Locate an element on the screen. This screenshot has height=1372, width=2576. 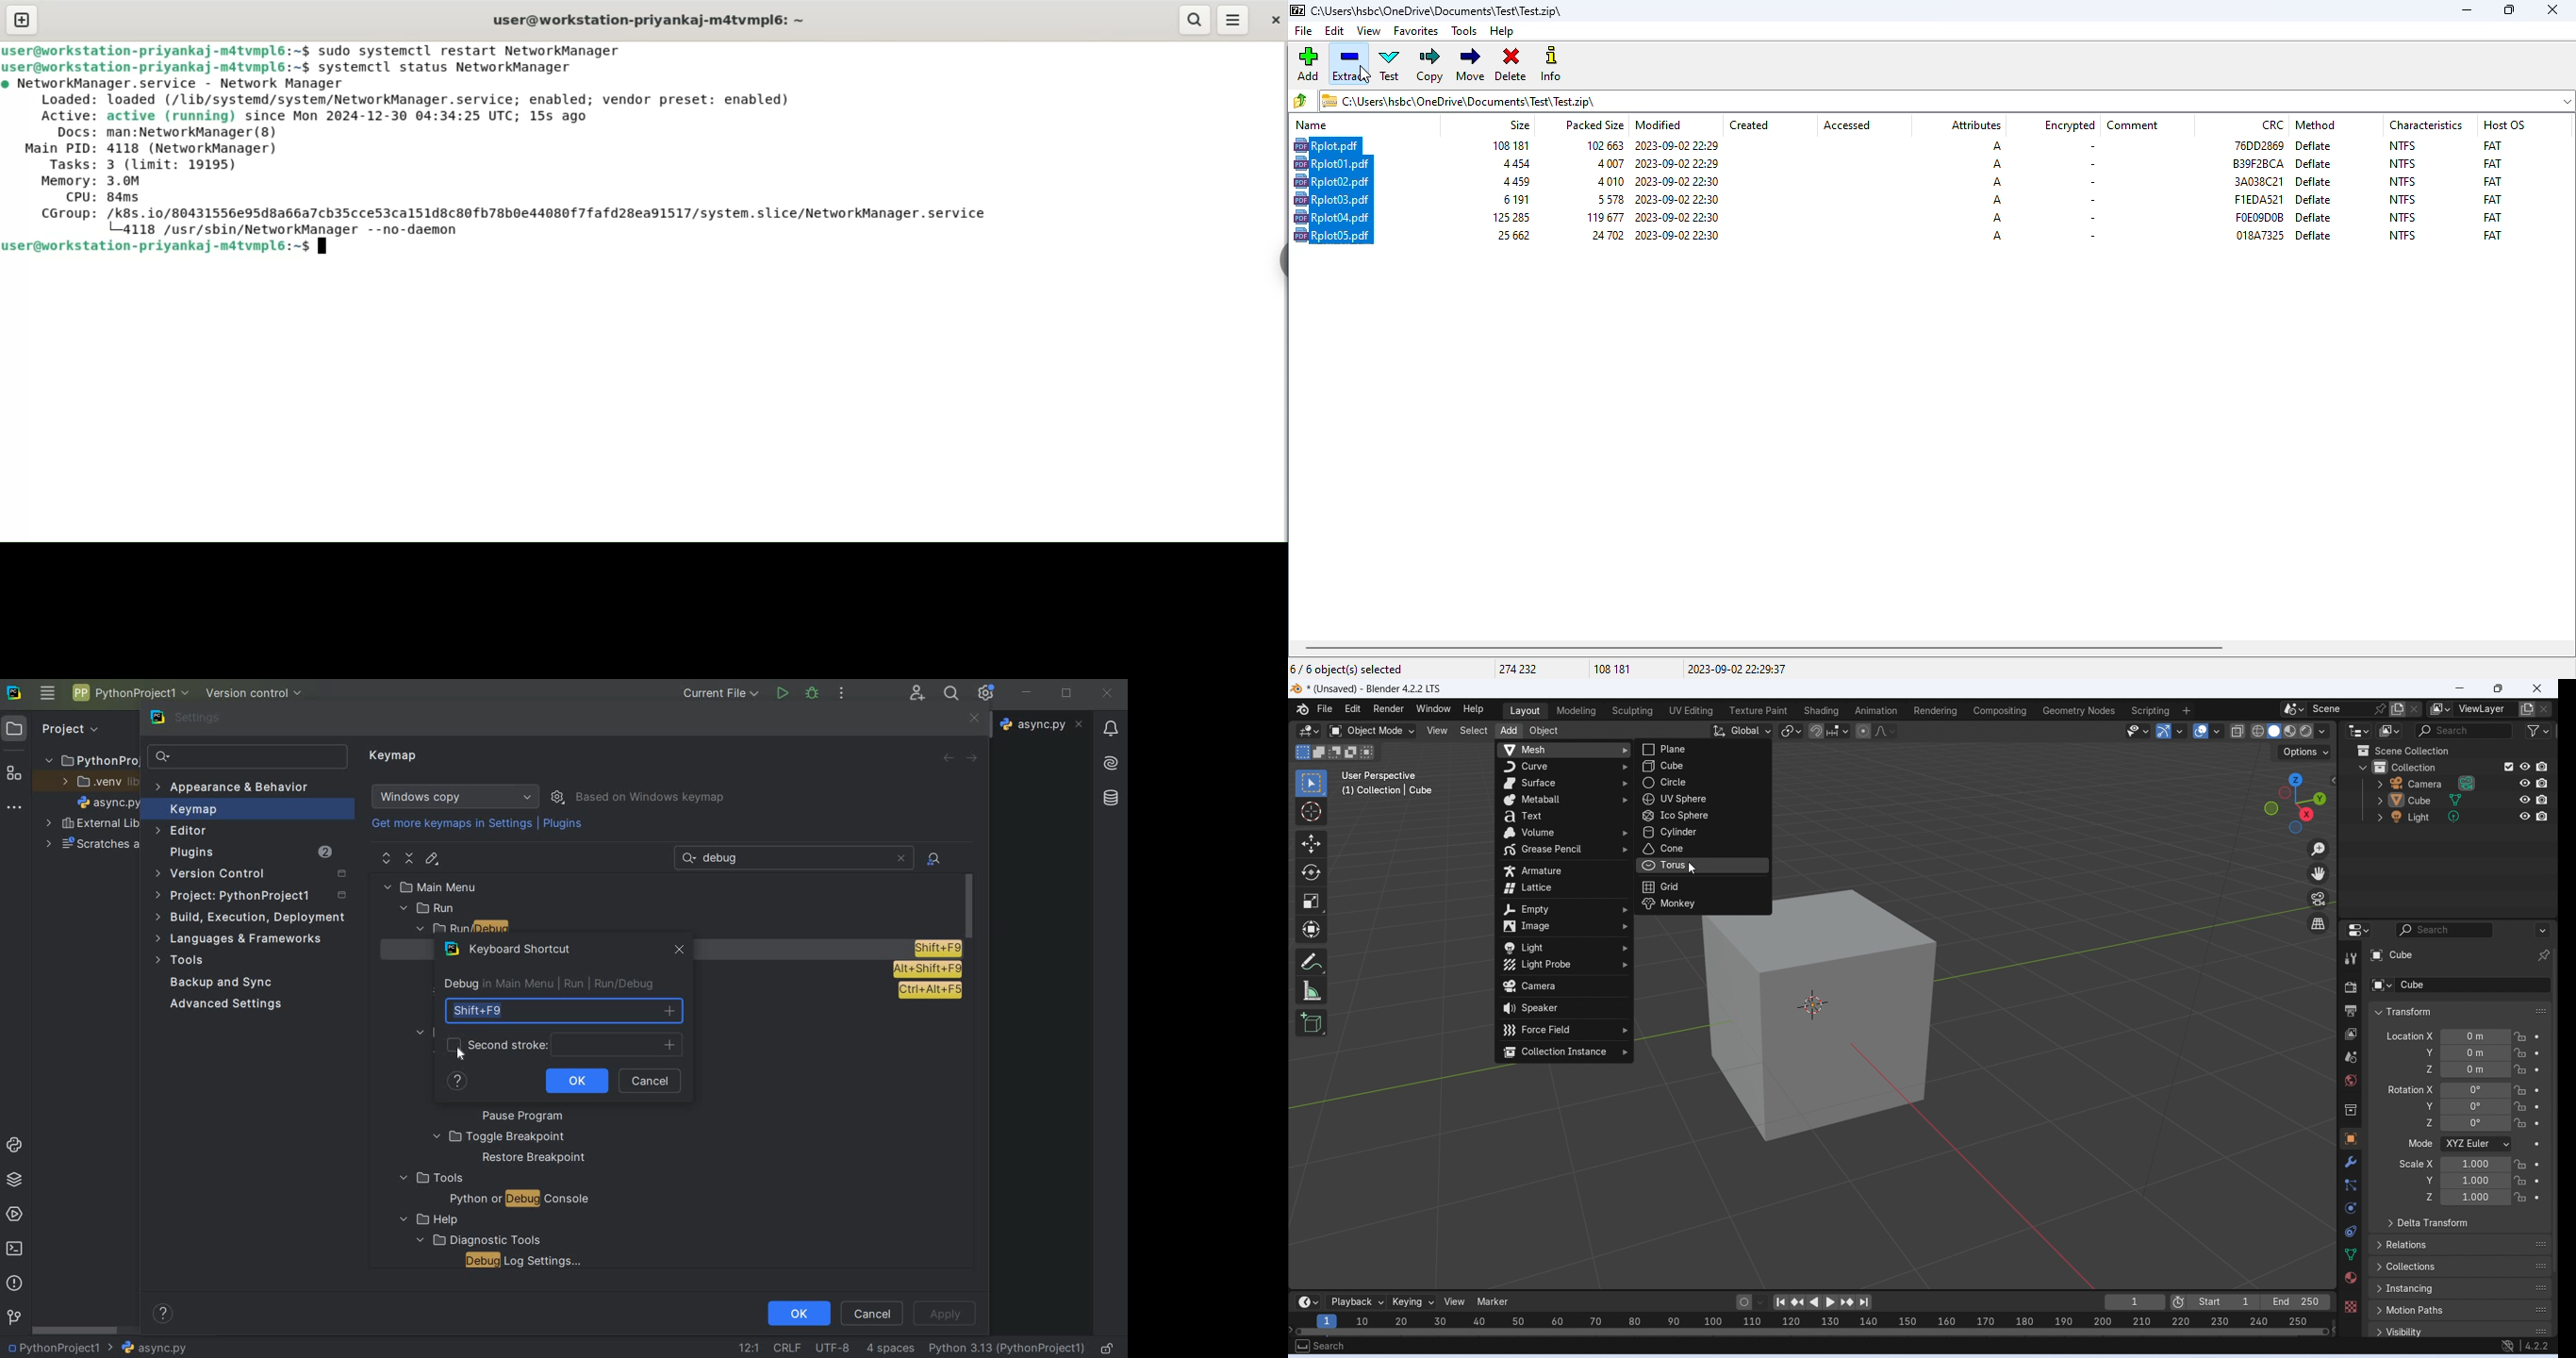
Help is located at coordinates (1473, 709).